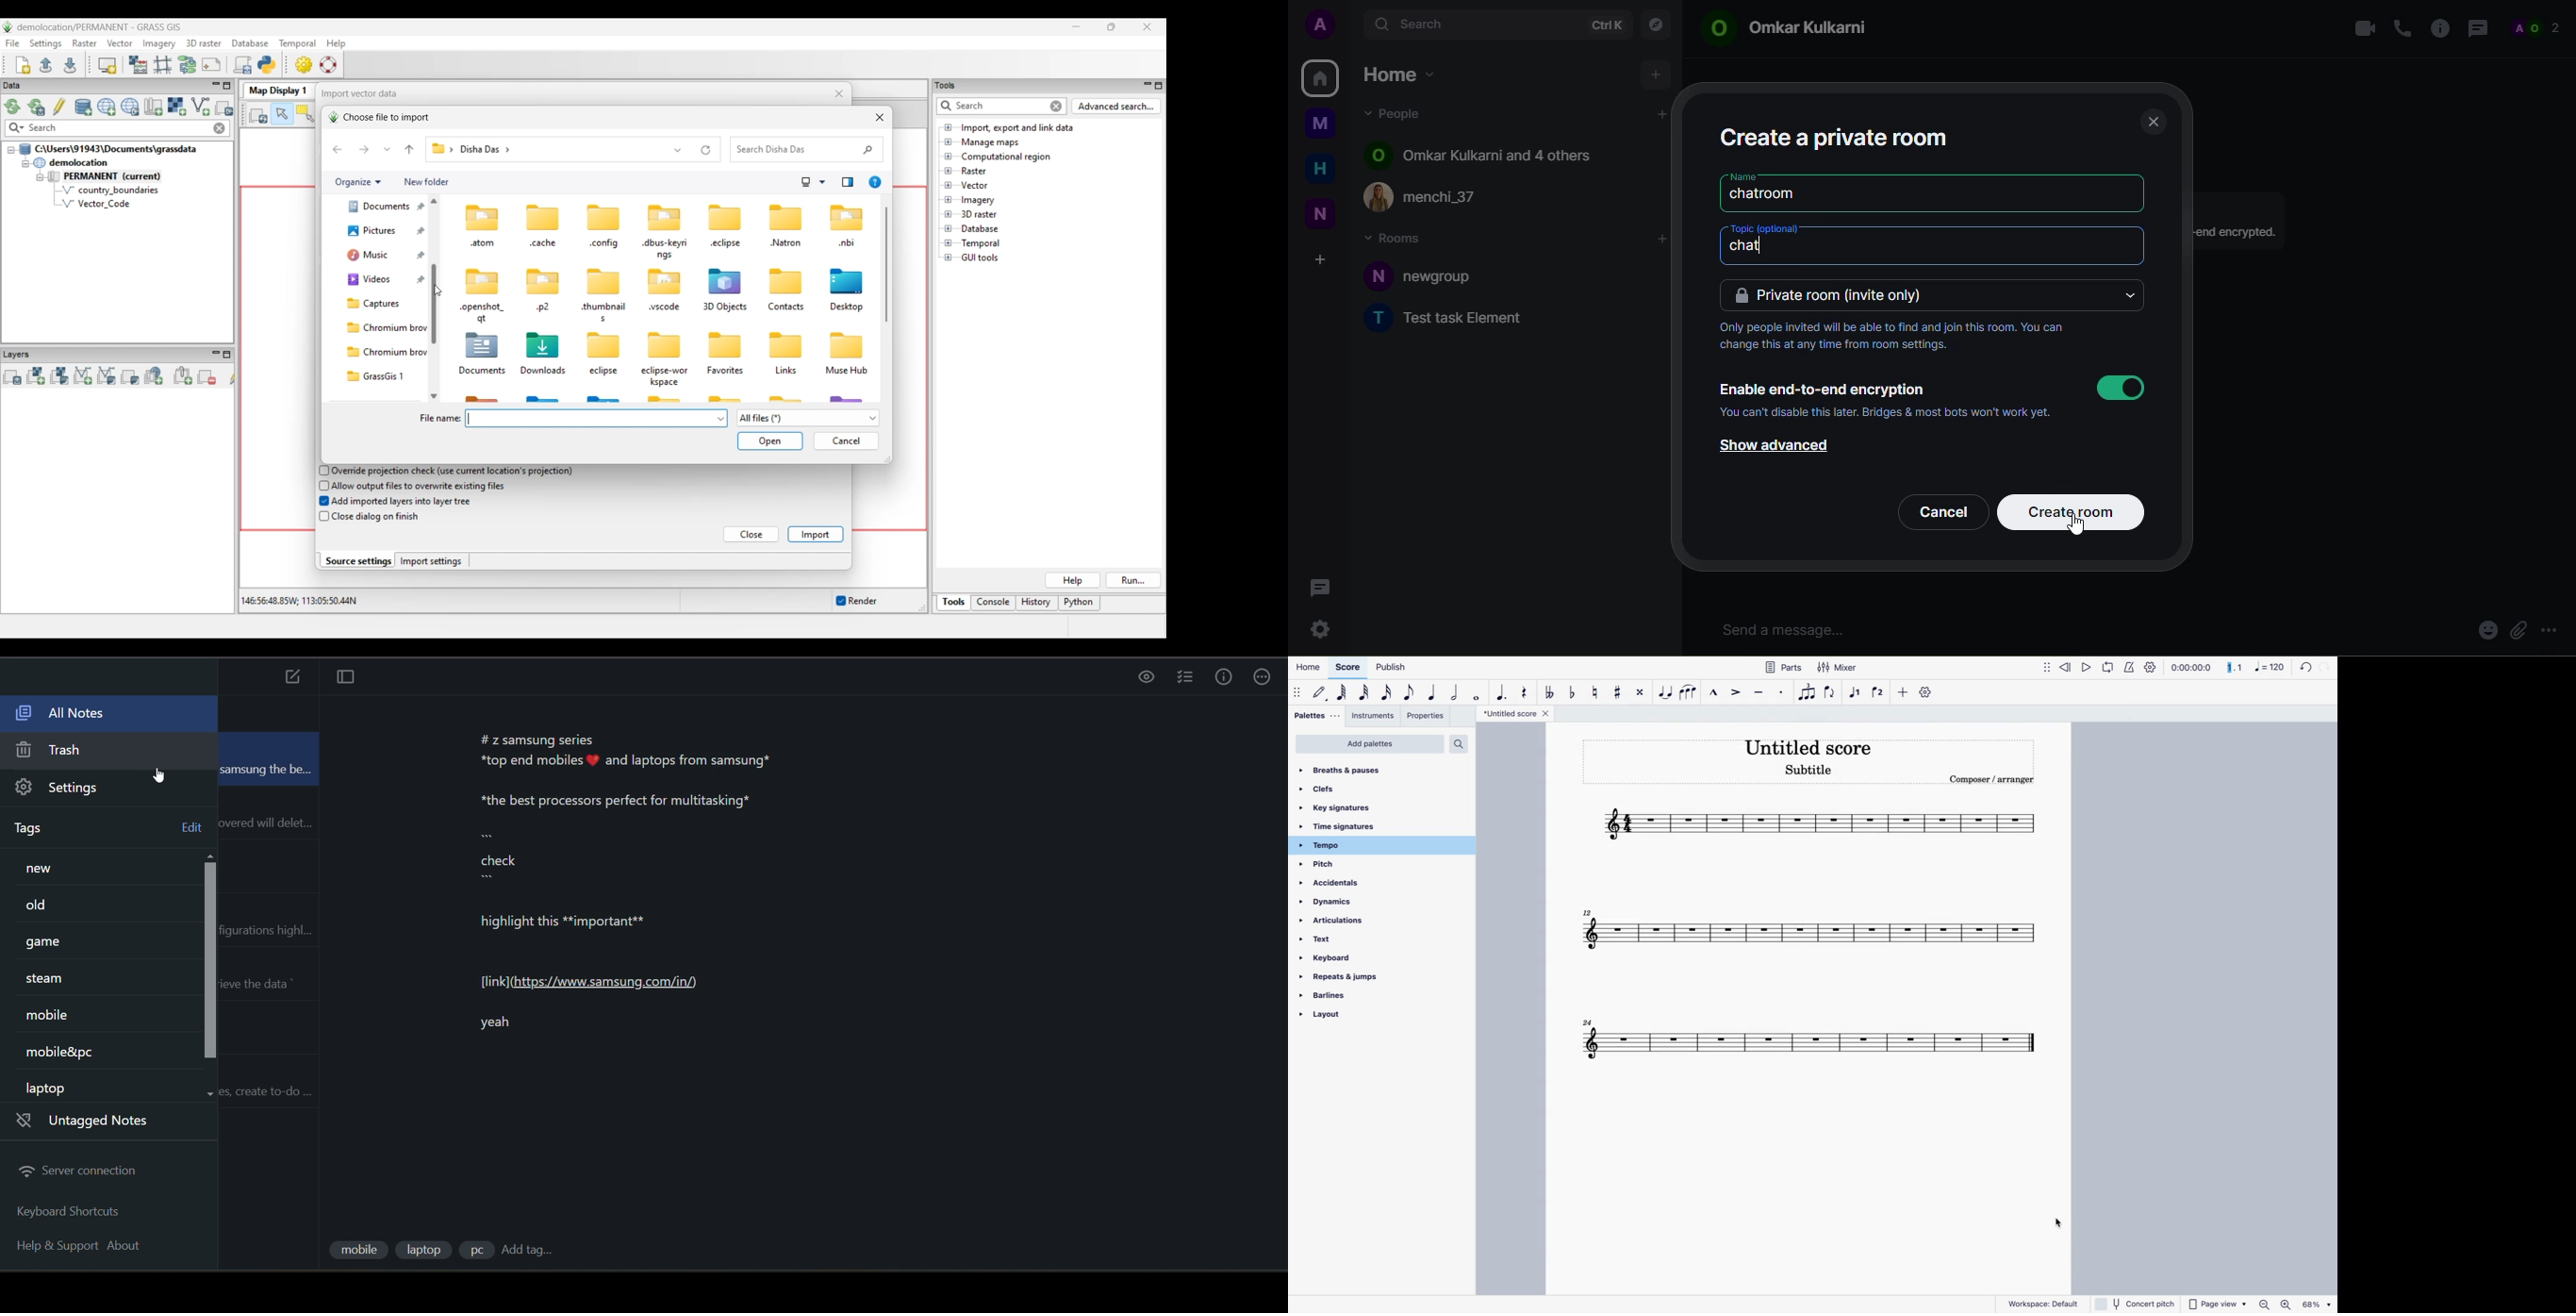 The image size is (2576, 1316). What do you see at coordinates (133, 1245) in the screenshot?
I see `about` at bounding box center [133, 1245].